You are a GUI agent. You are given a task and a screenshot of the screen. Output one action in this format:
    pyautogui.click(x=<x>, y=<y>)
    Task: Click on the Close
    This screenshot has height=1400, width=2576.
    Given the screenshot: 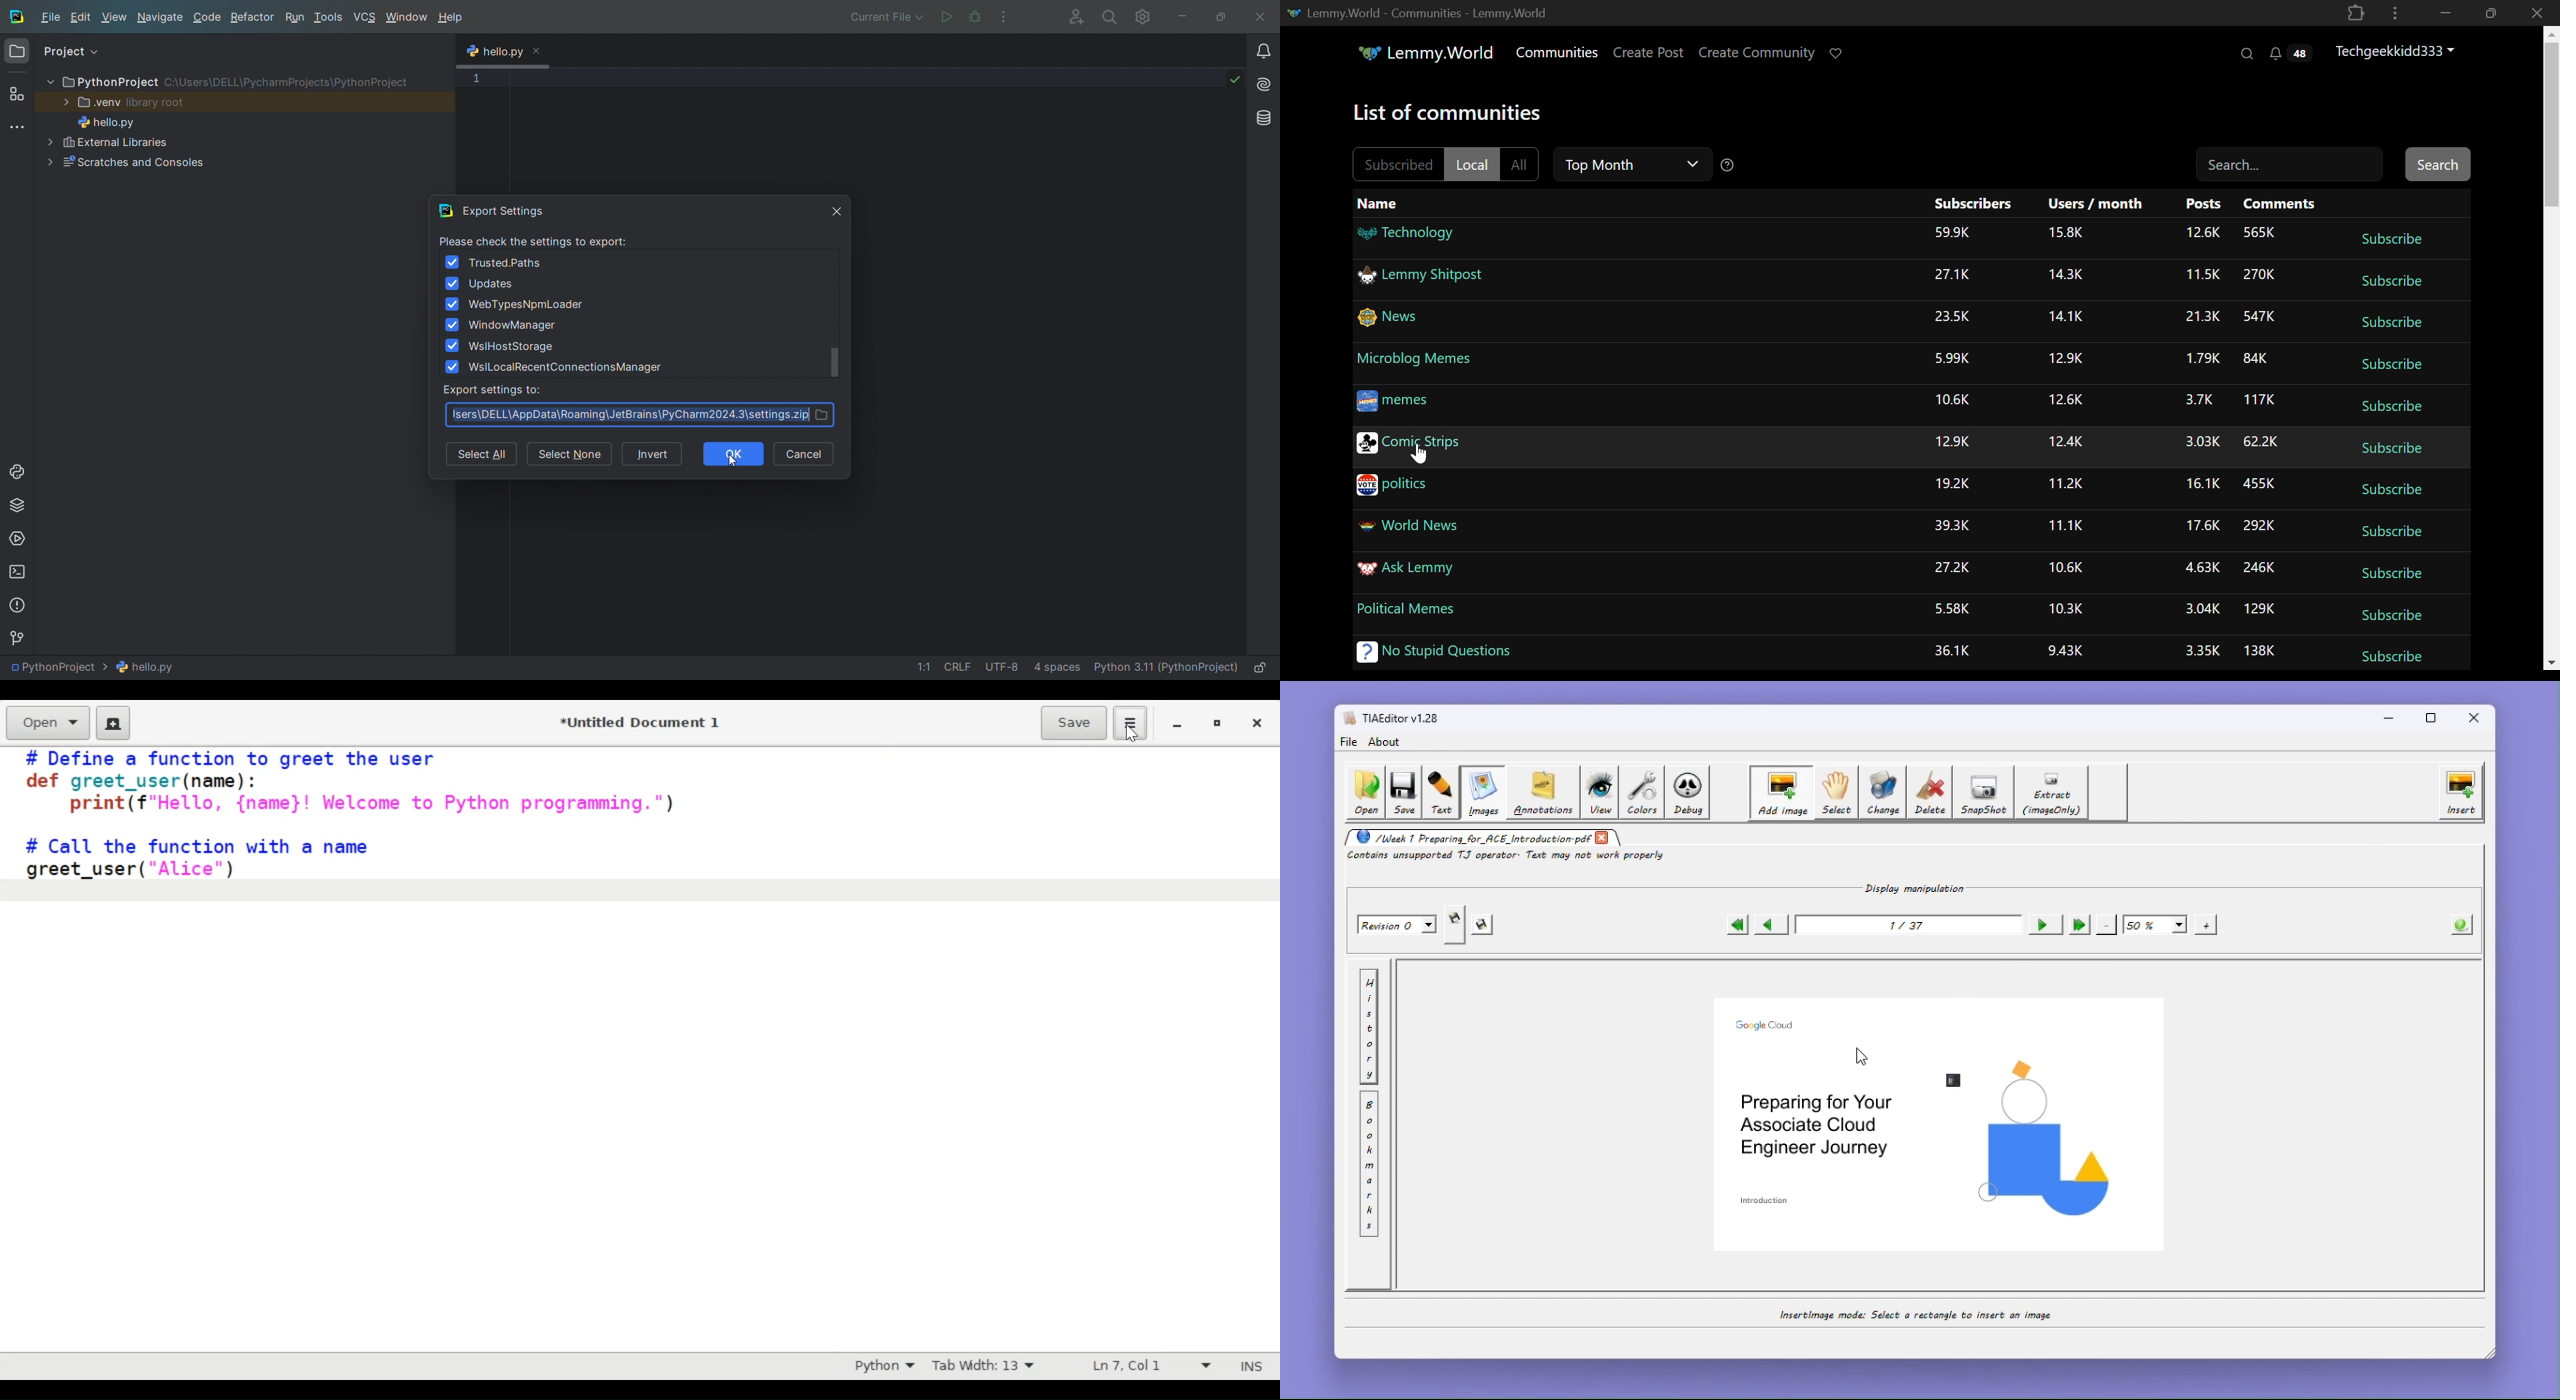 What is the action you would take?
    pyautogui.click(x=1255, y=722)
    